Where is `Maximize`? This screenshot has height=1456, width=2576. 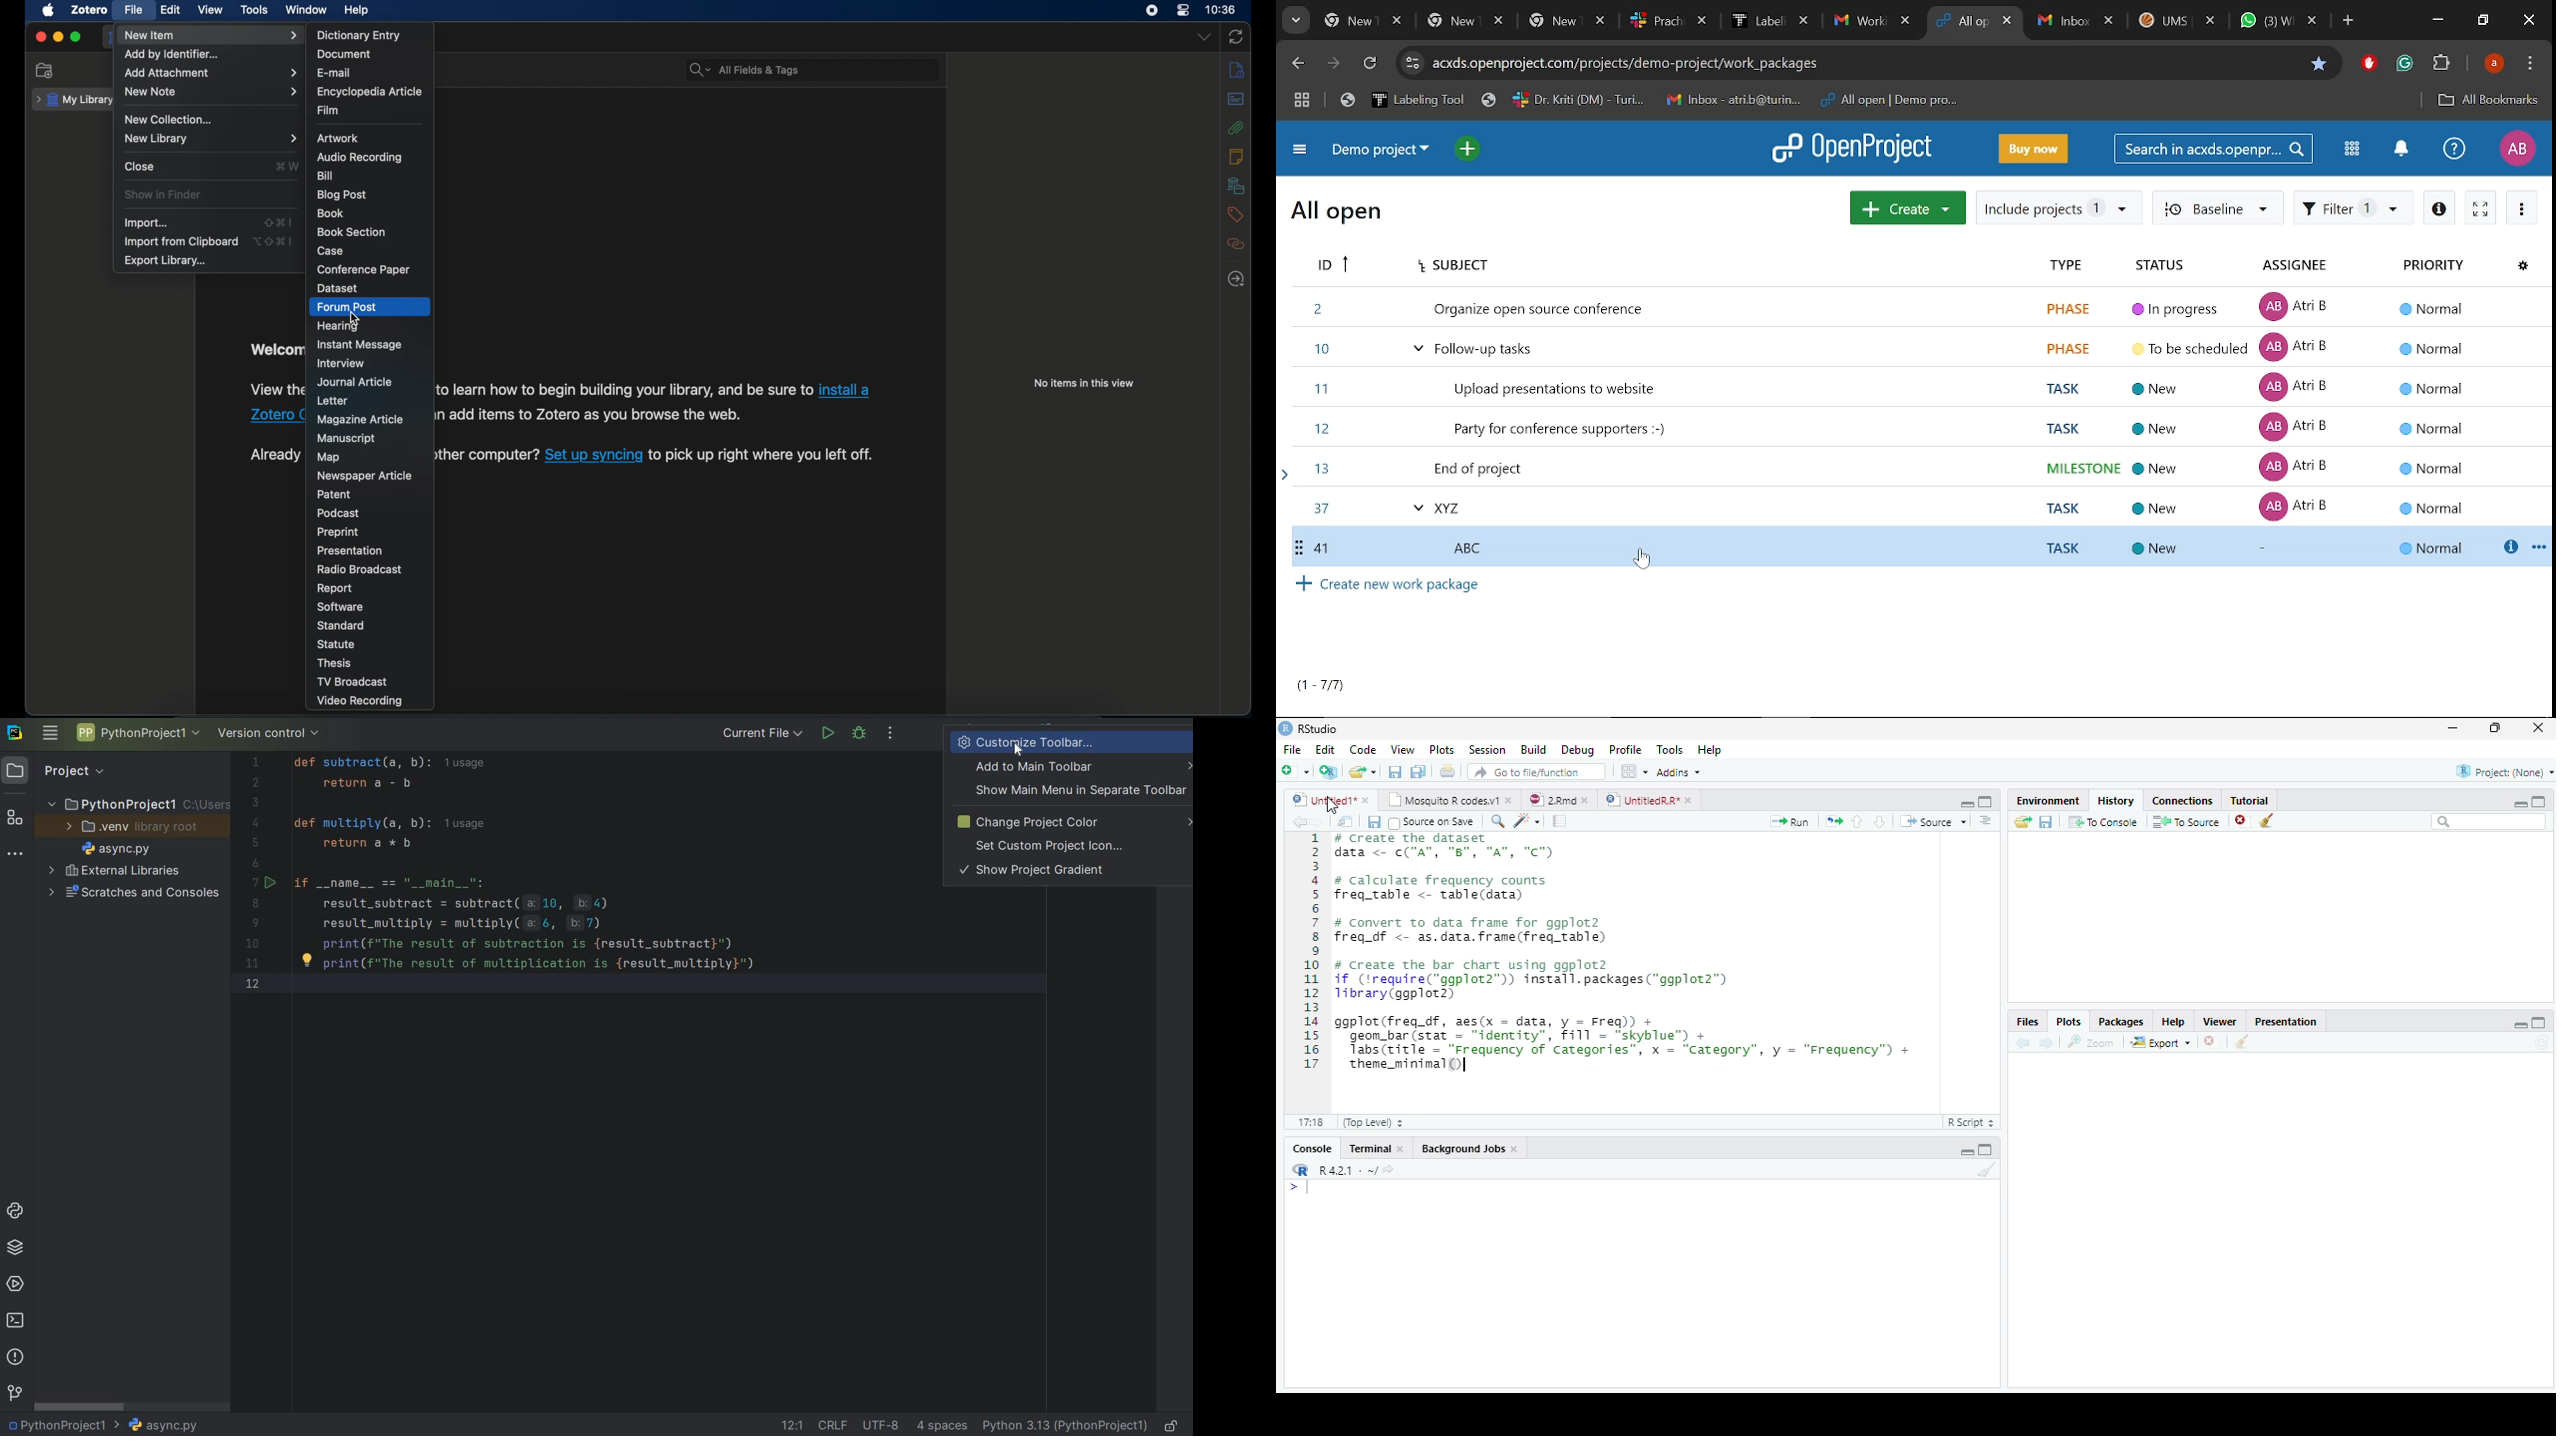 Maximize is located at coordinates (1988, 1152).